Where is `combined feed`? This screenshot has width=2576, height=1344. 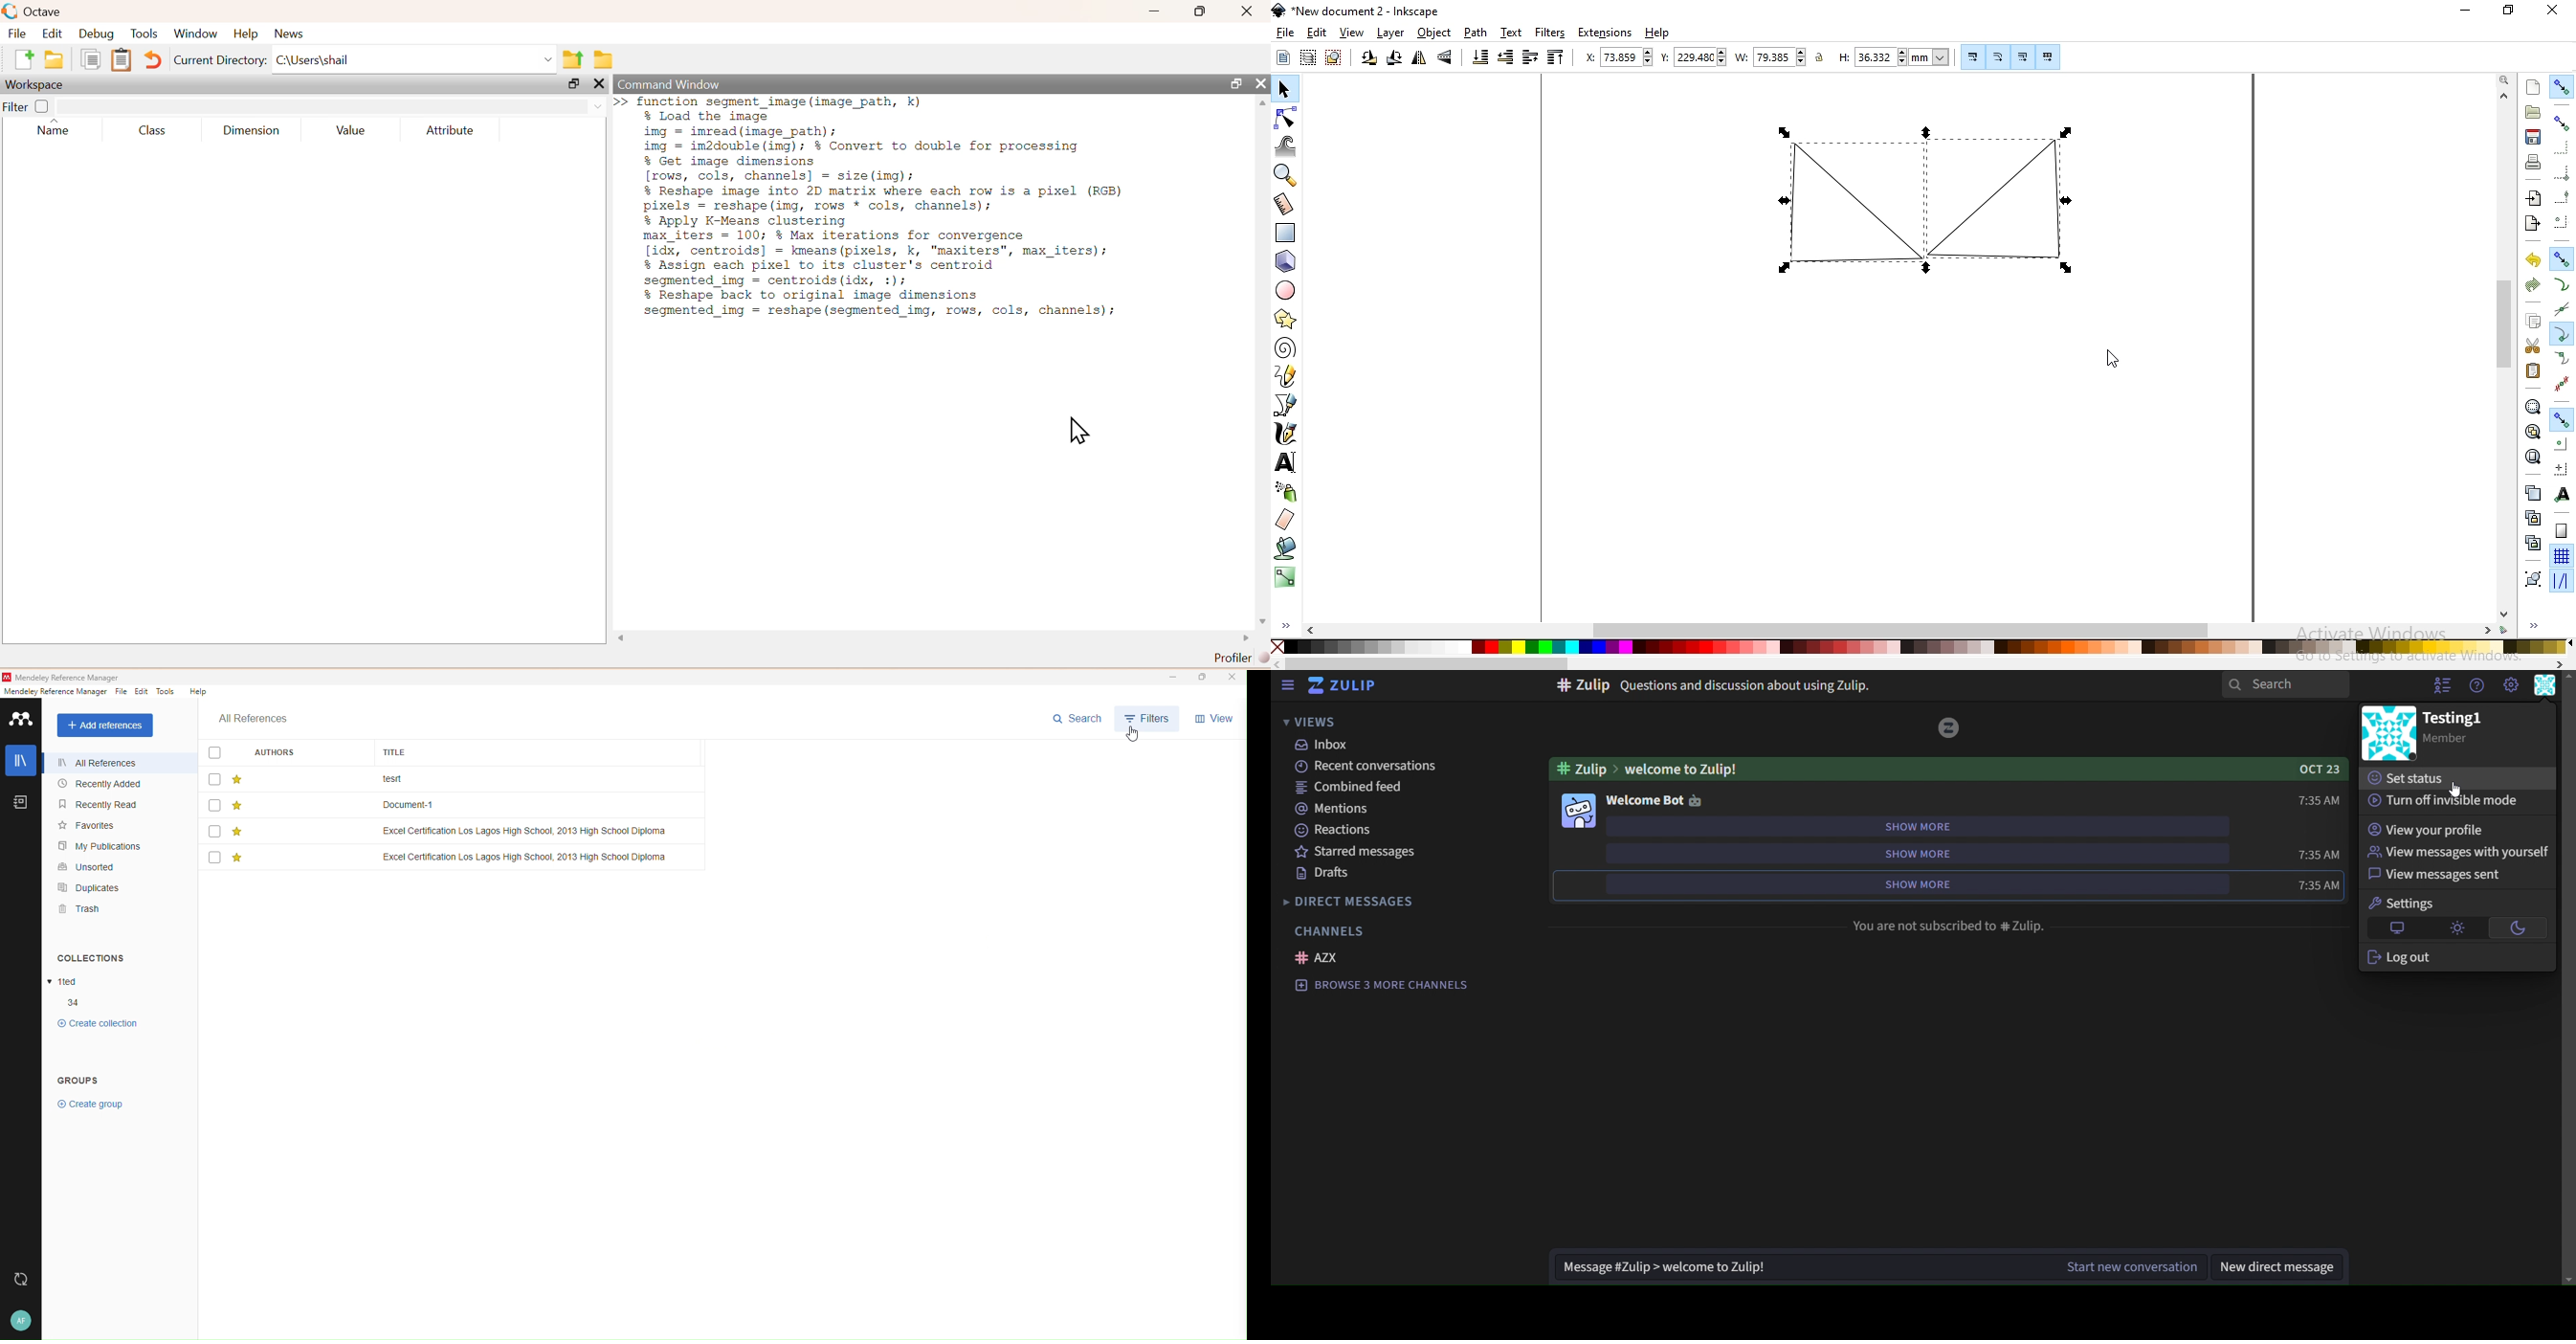
combined feed is located at coordinates (1352, 789).